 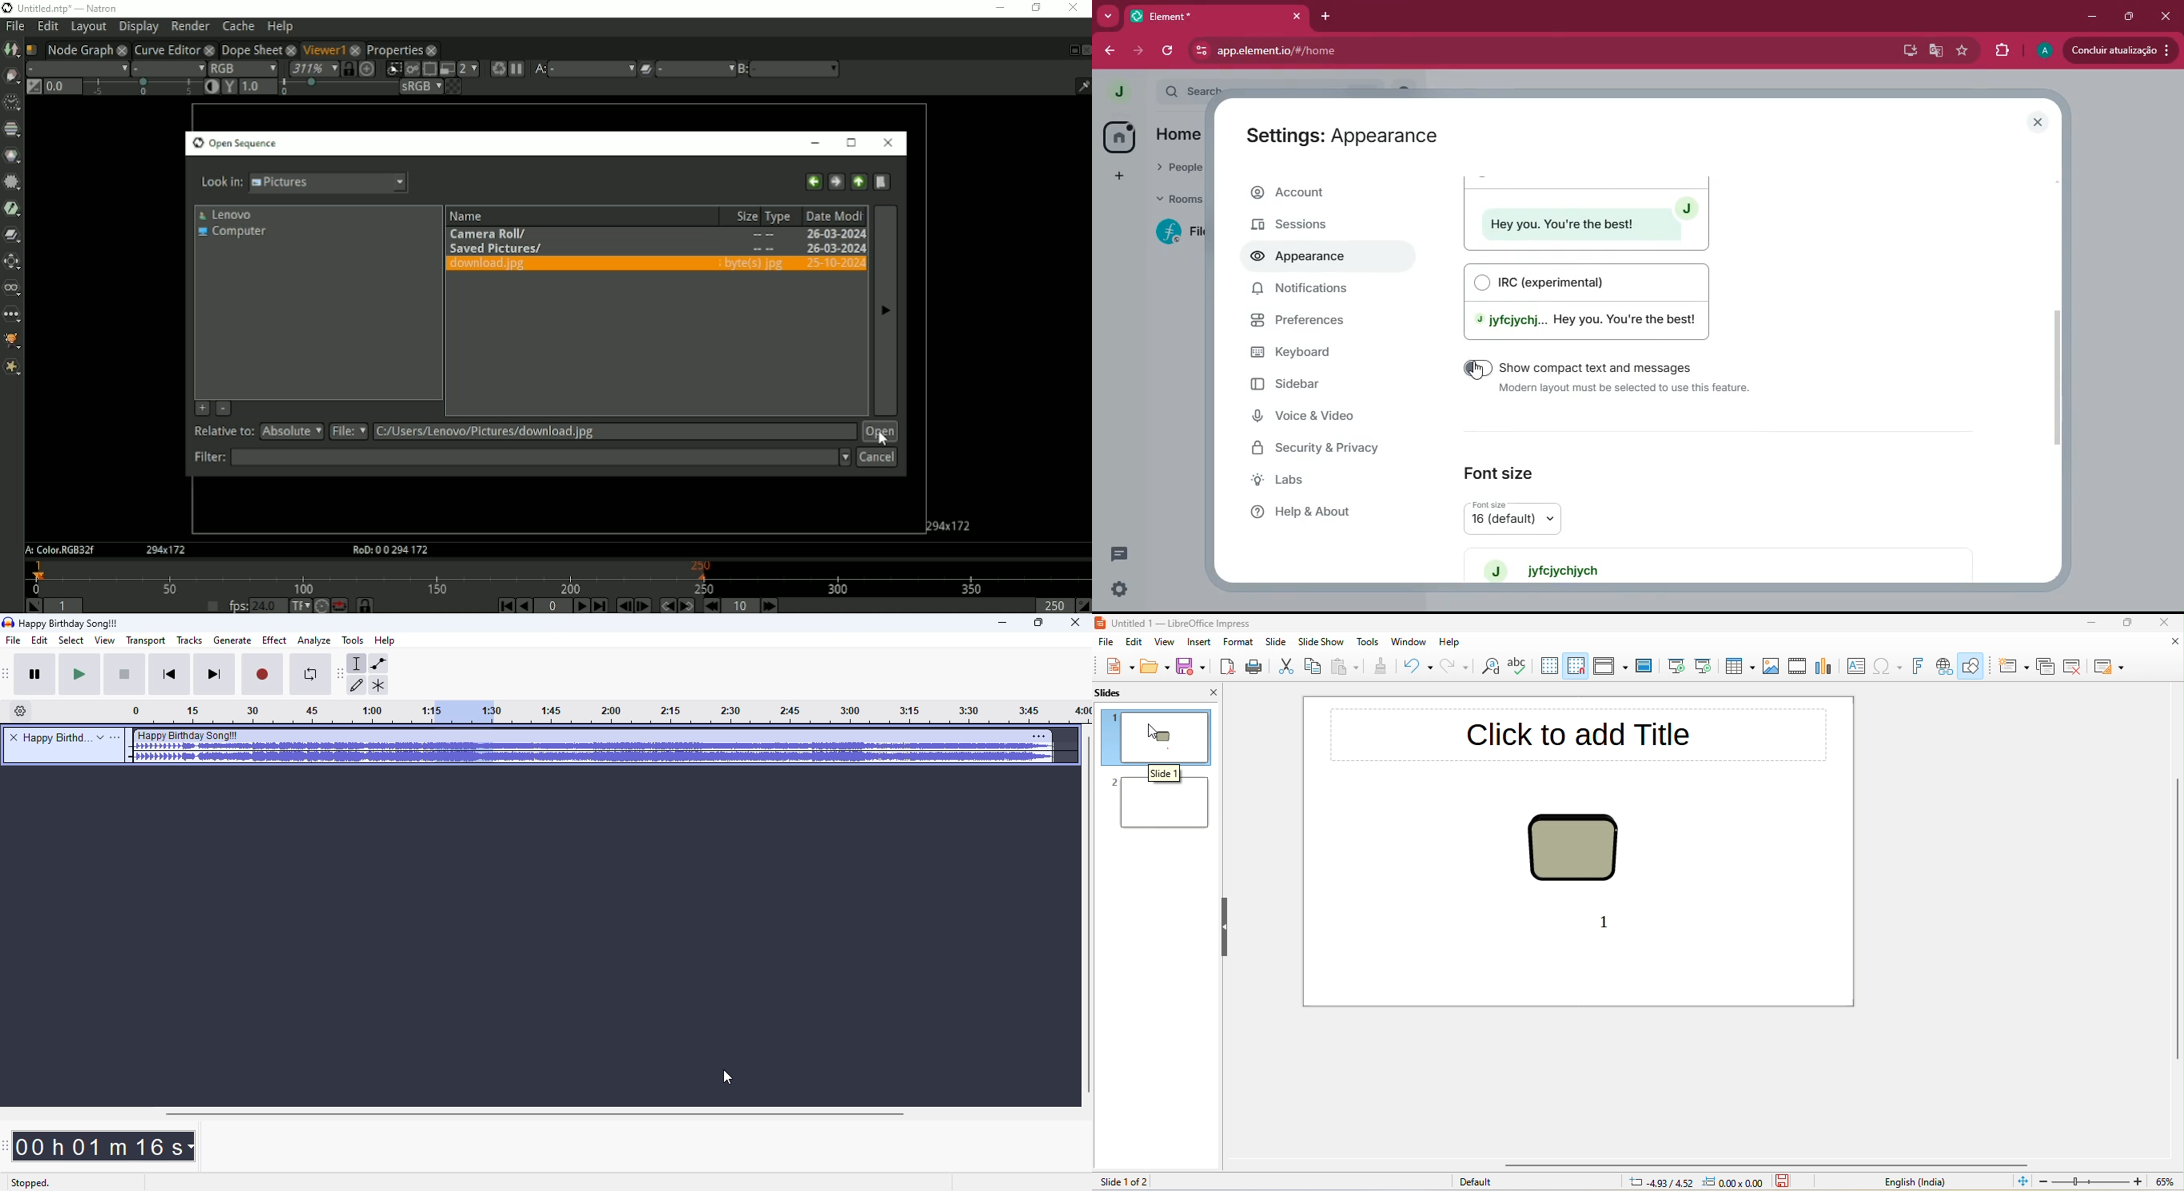 What do you see at coordinates (101, 7) in the screenshot?
I see `title` at bounding box center [101, 7].